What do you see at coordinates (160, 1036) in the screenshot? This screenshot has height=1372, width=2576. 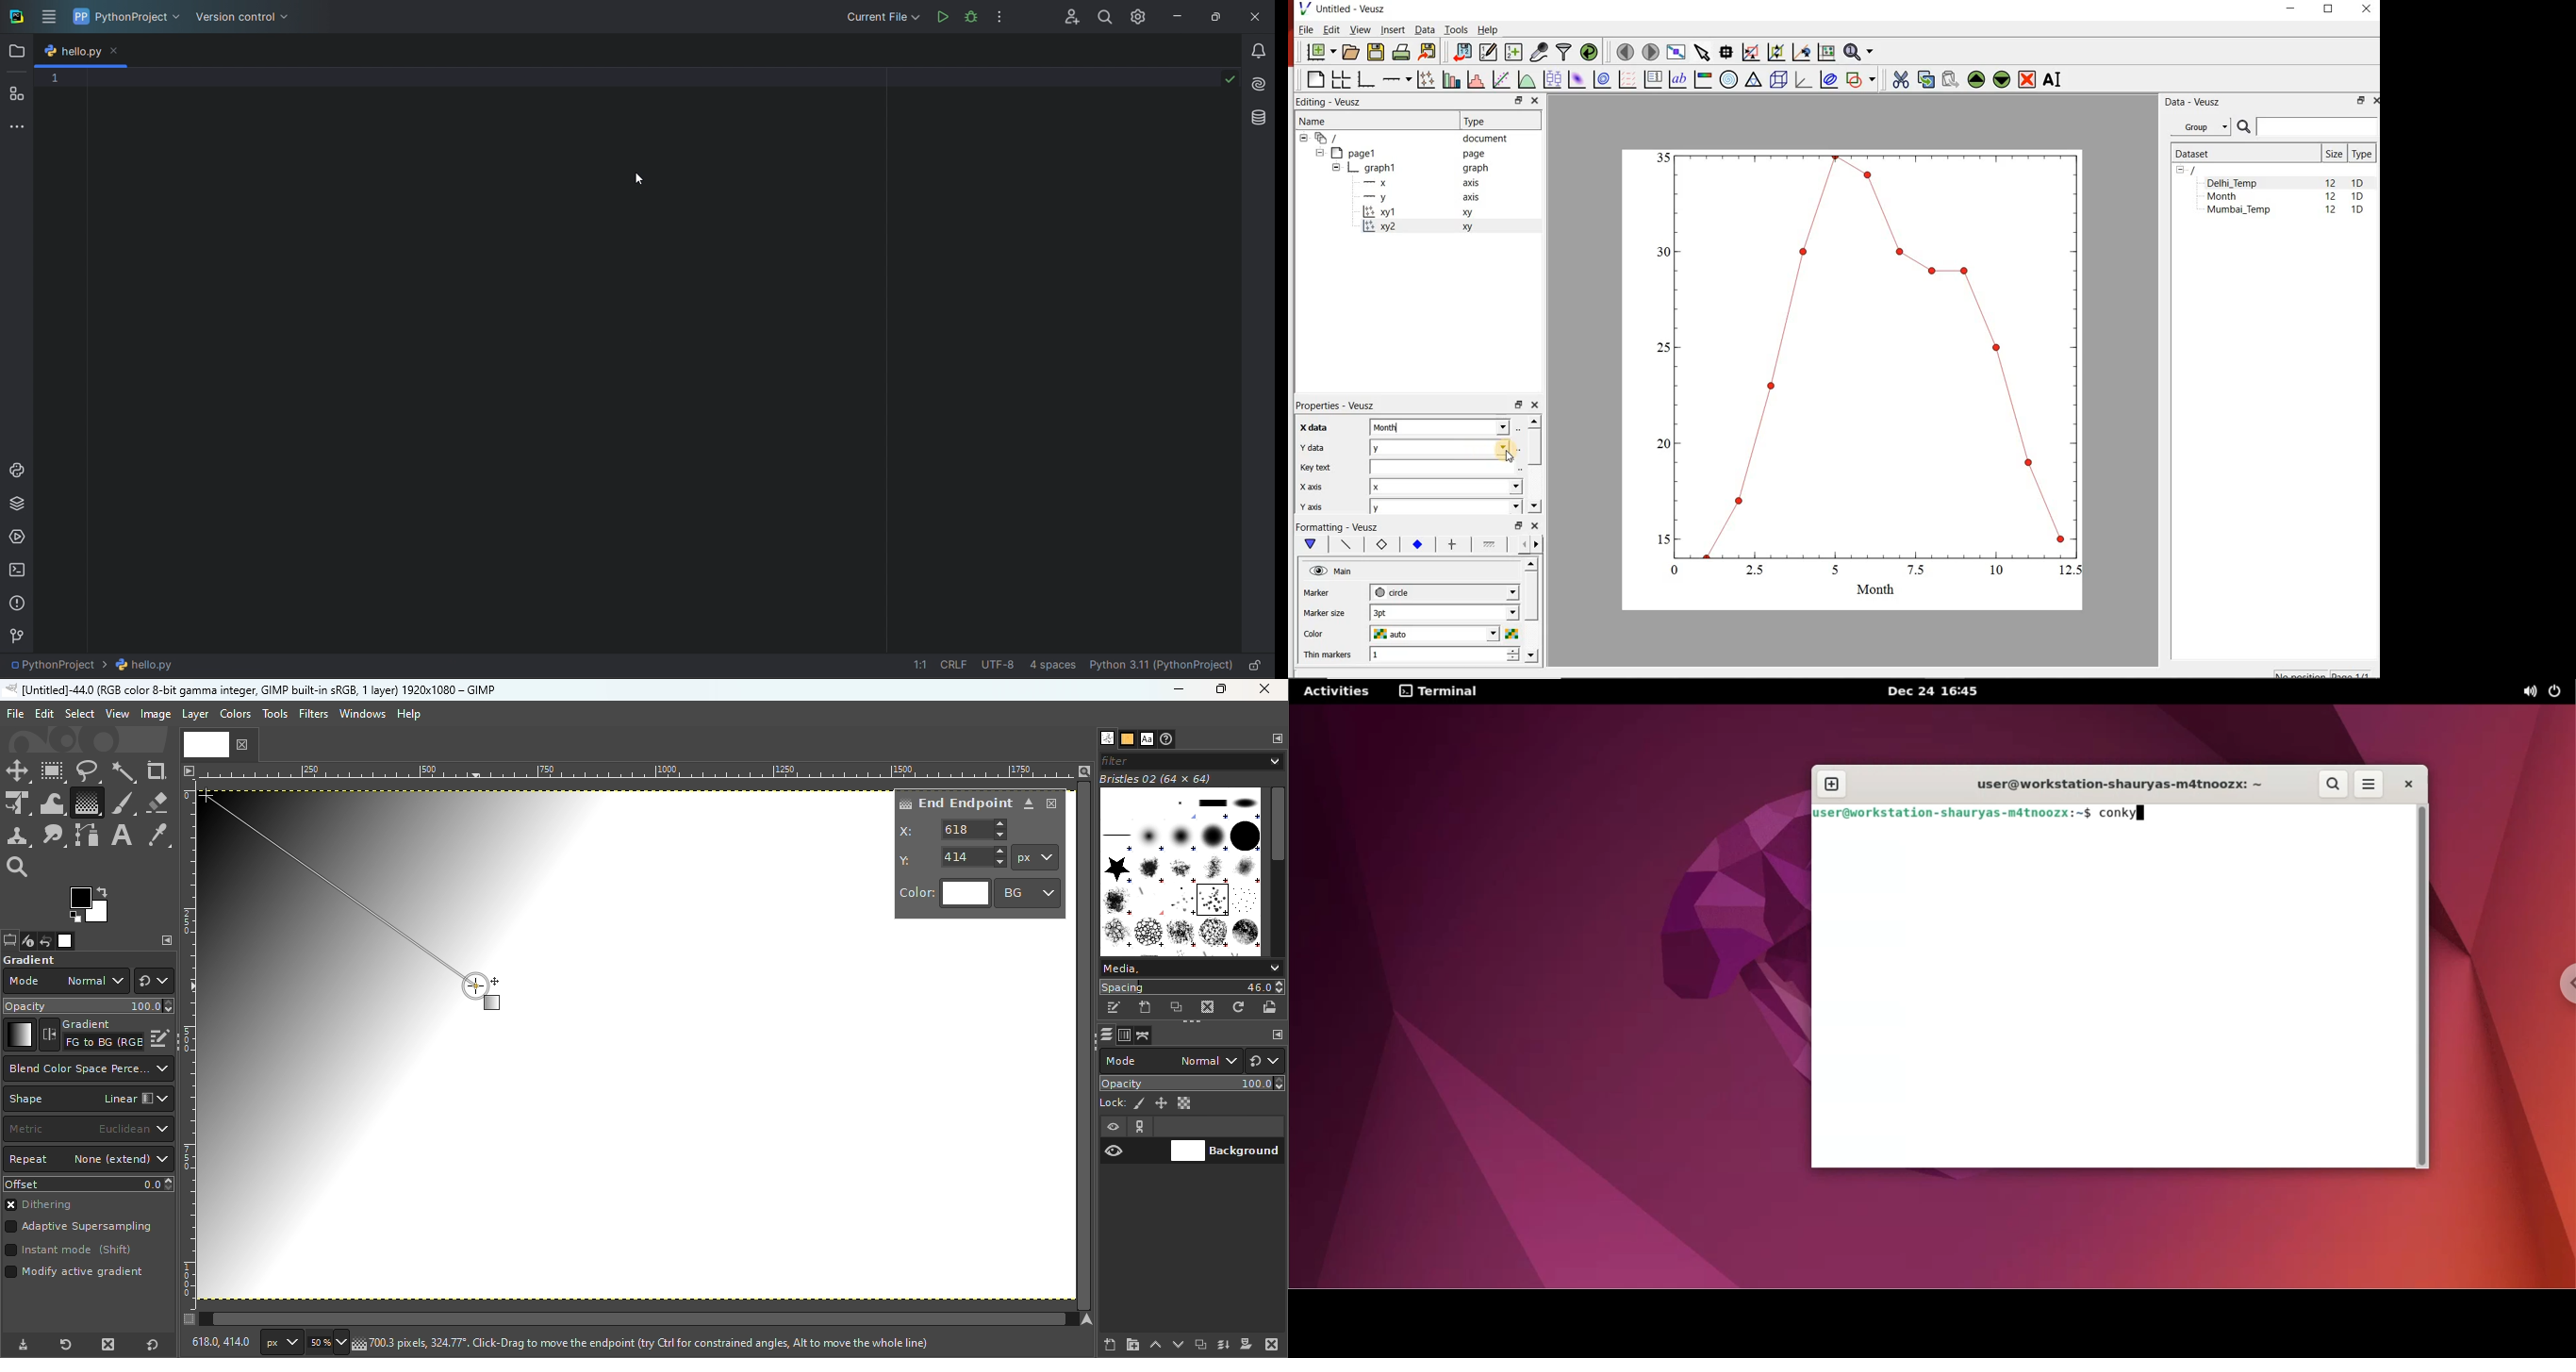 I see `Edit this gradient` at bounding box center [160, 1036].